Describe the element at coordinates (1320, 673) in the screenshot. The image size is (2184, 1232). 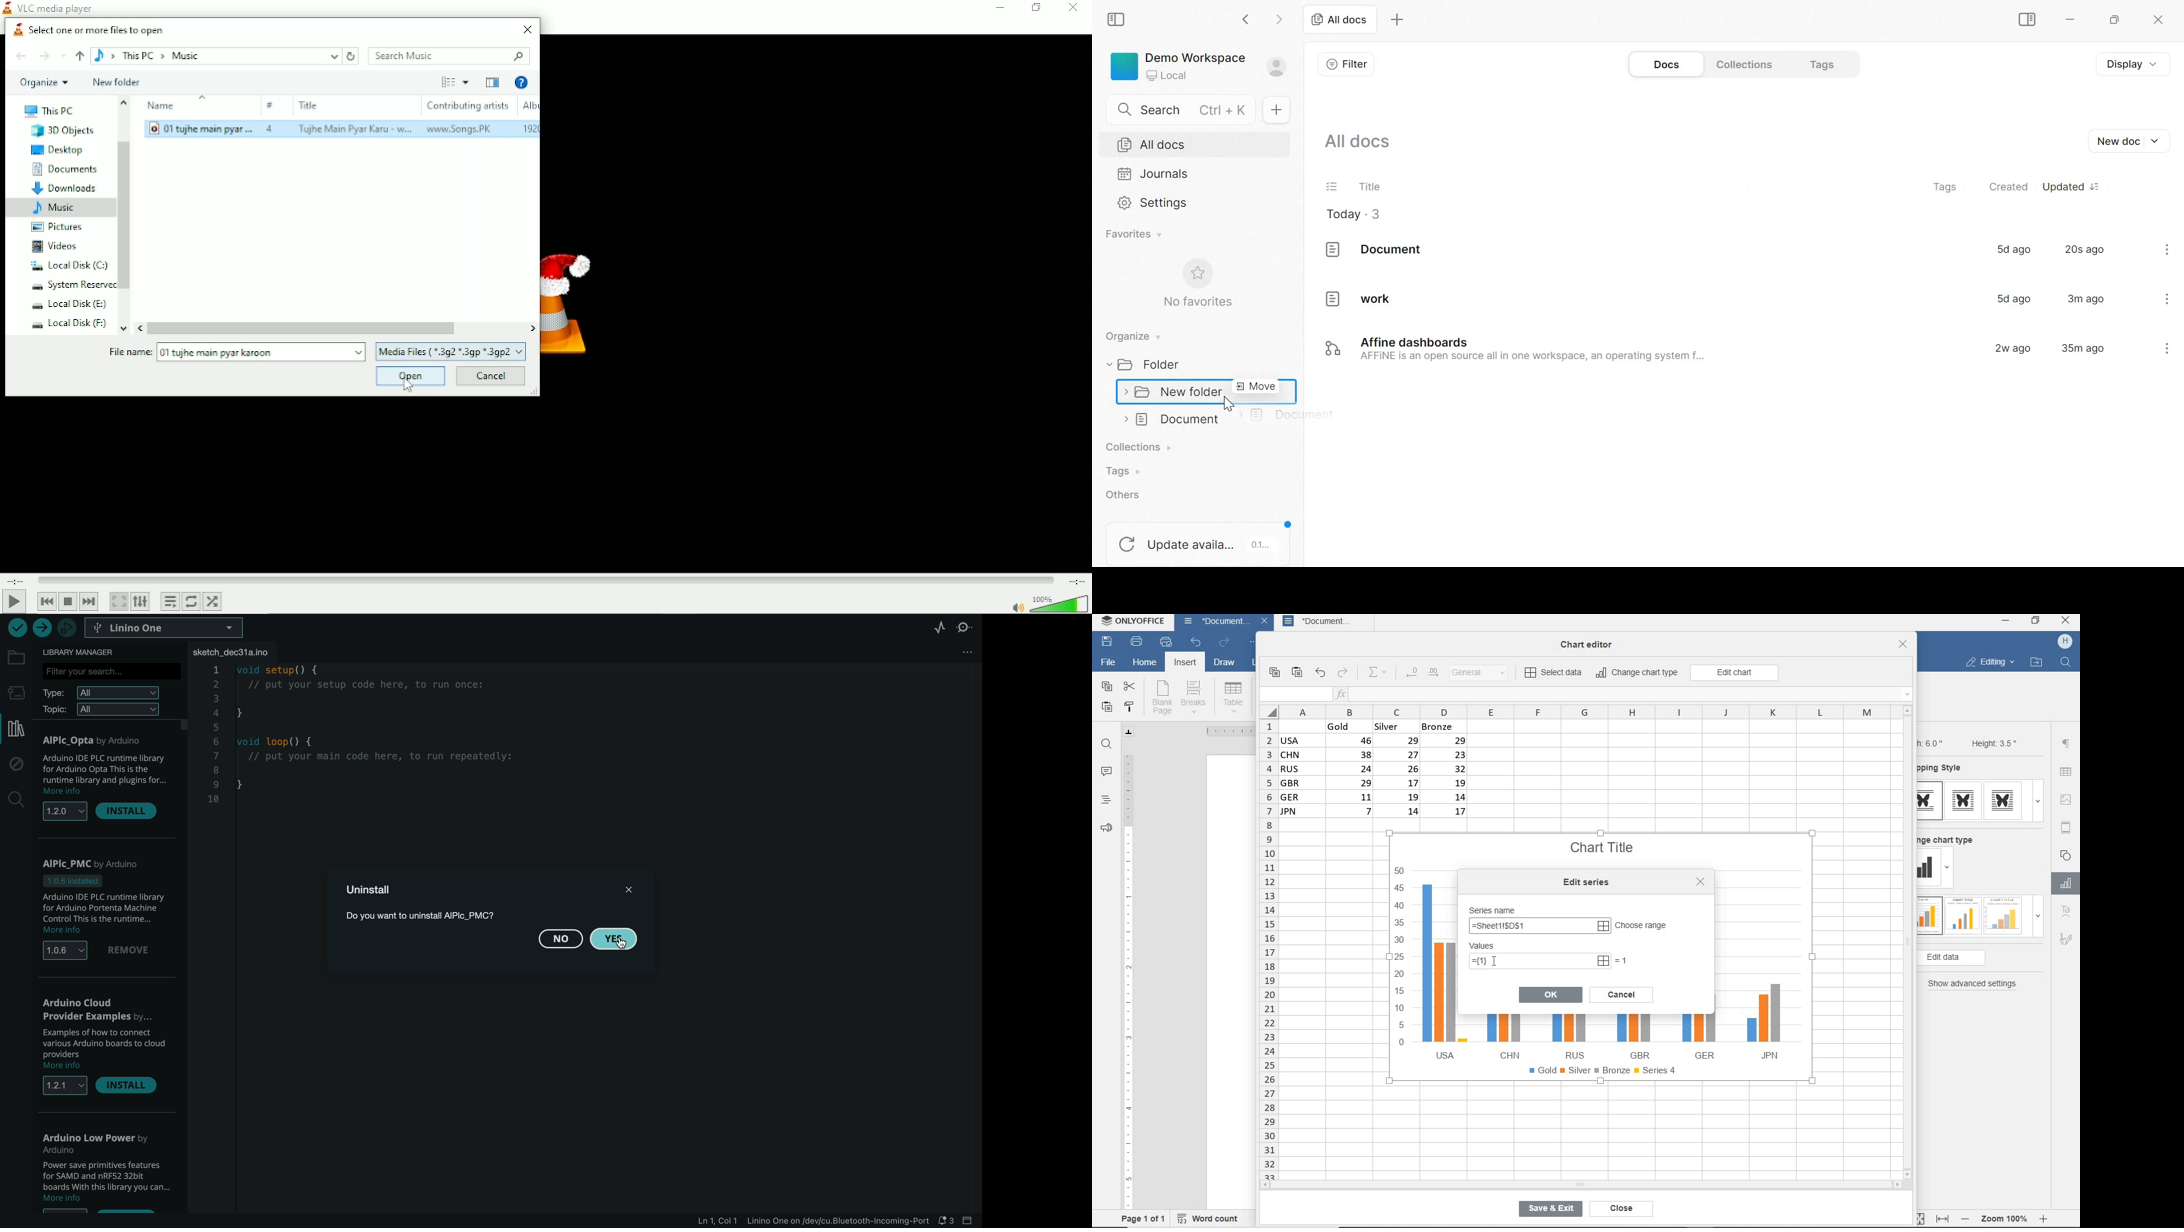
I see `undo` at that location.